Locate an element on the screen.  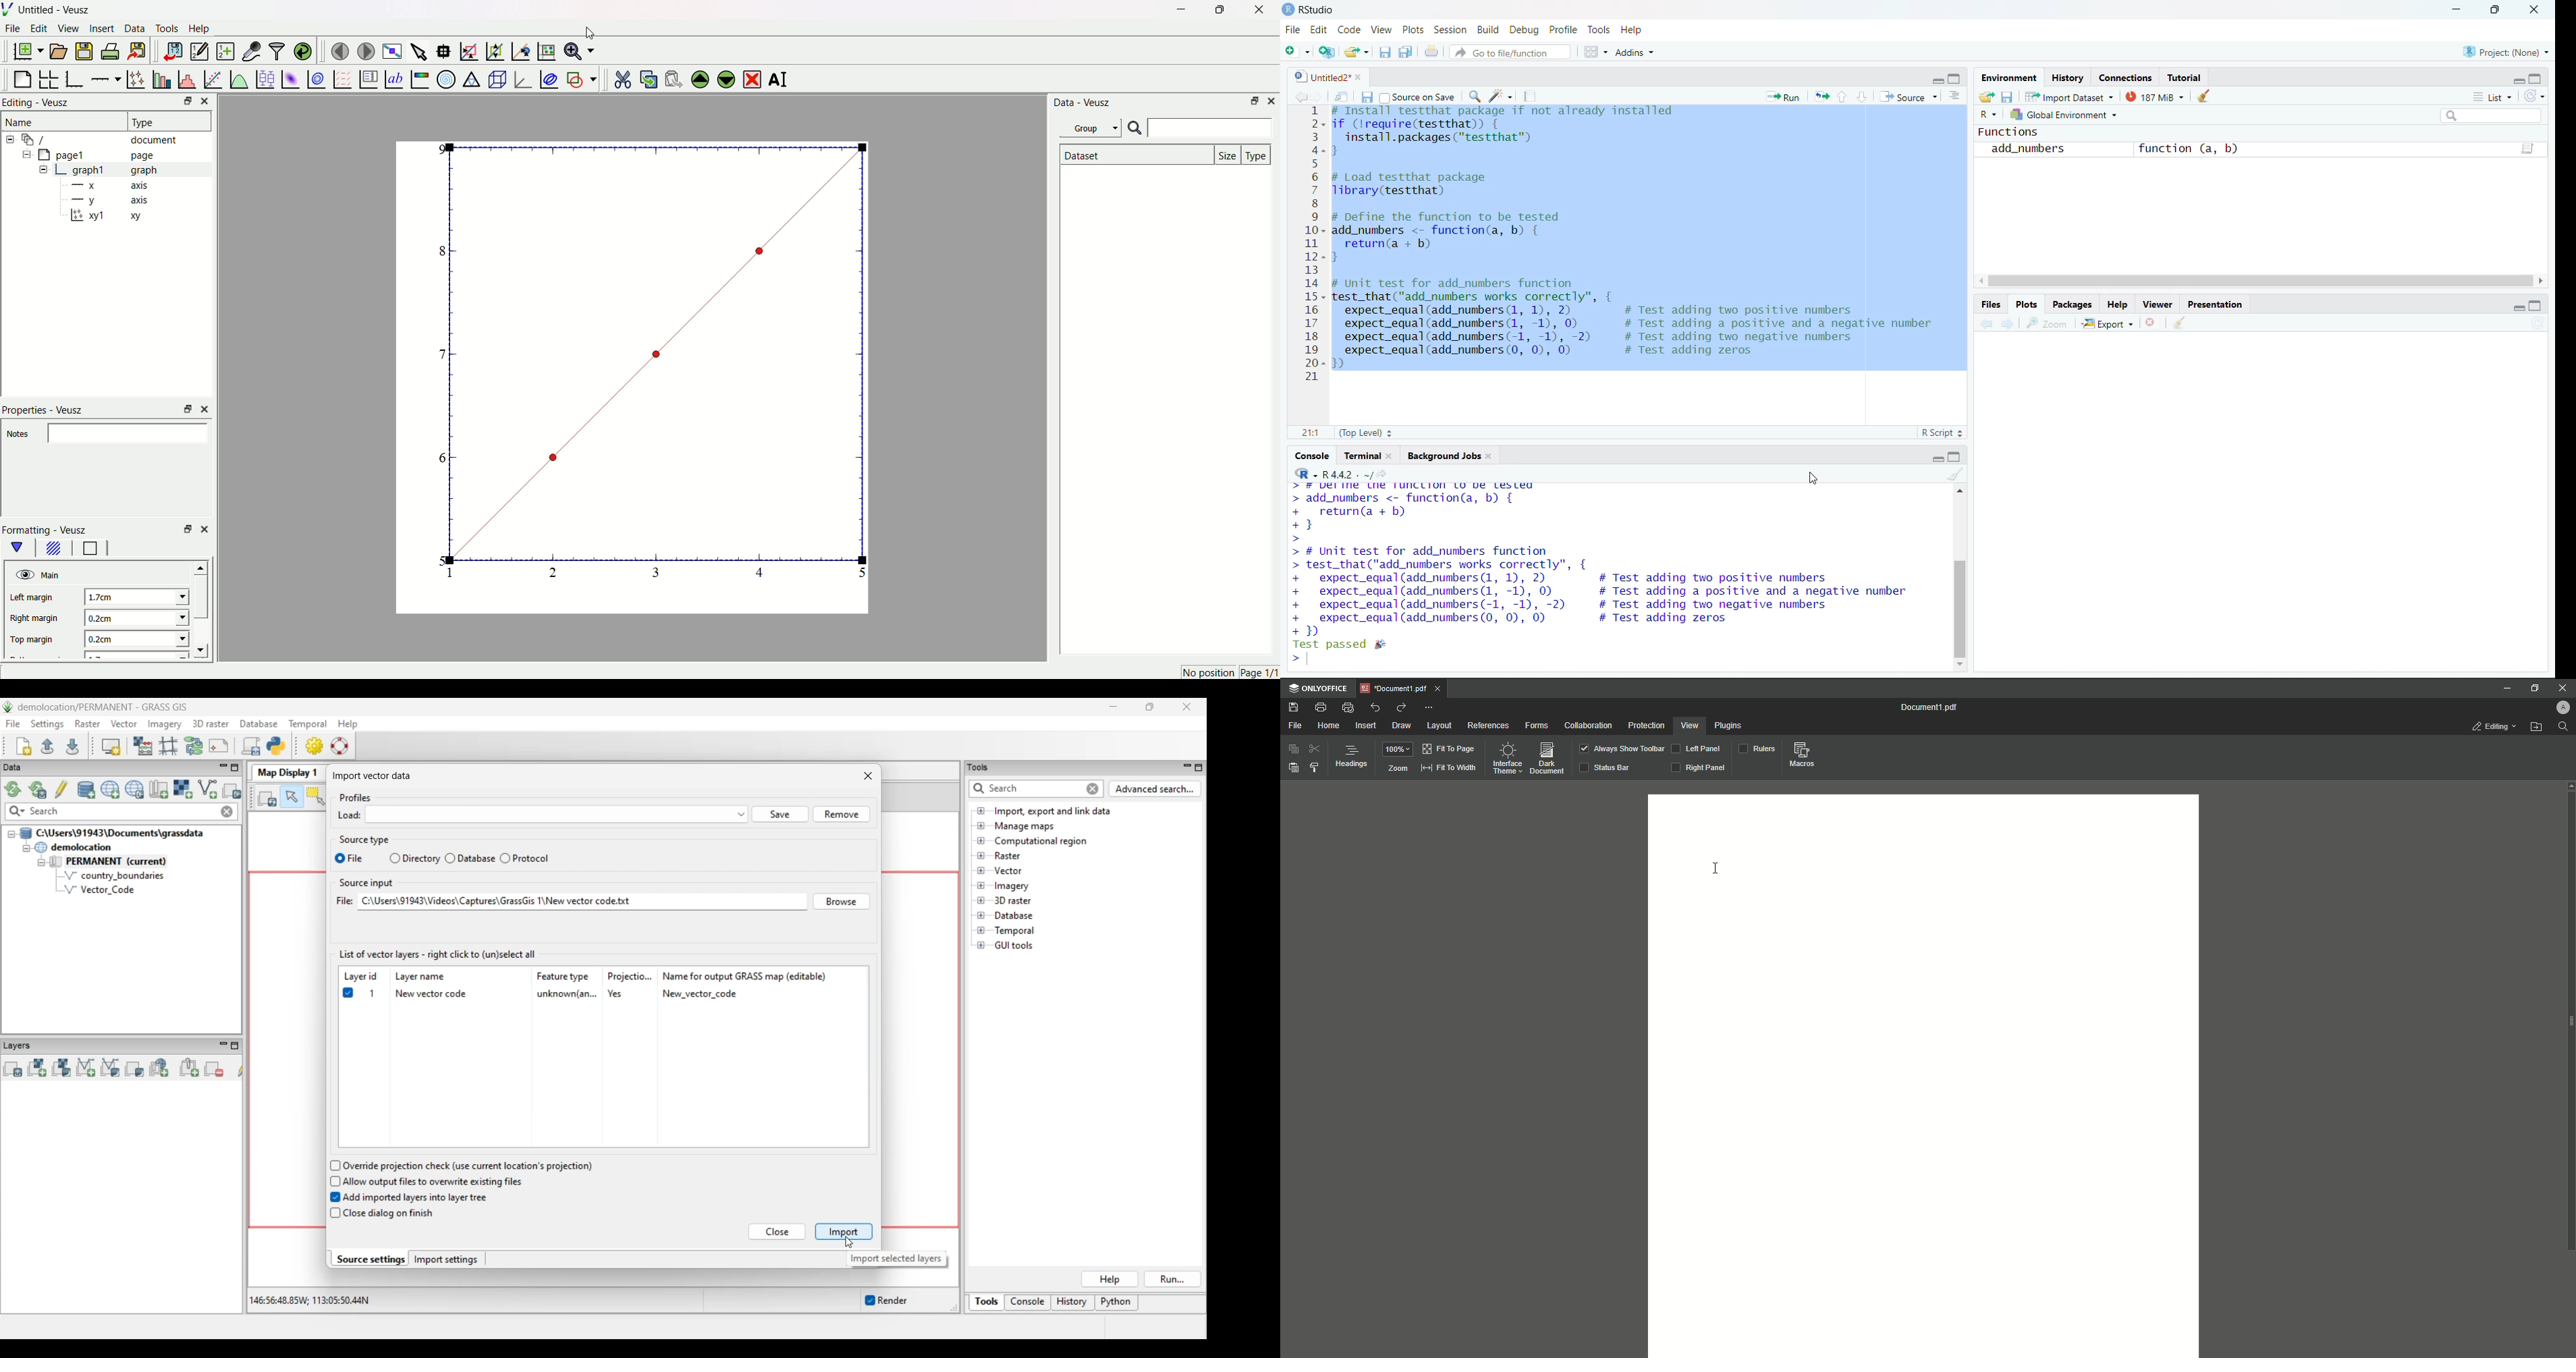
scroll down is located at coordinates (1962, 662).